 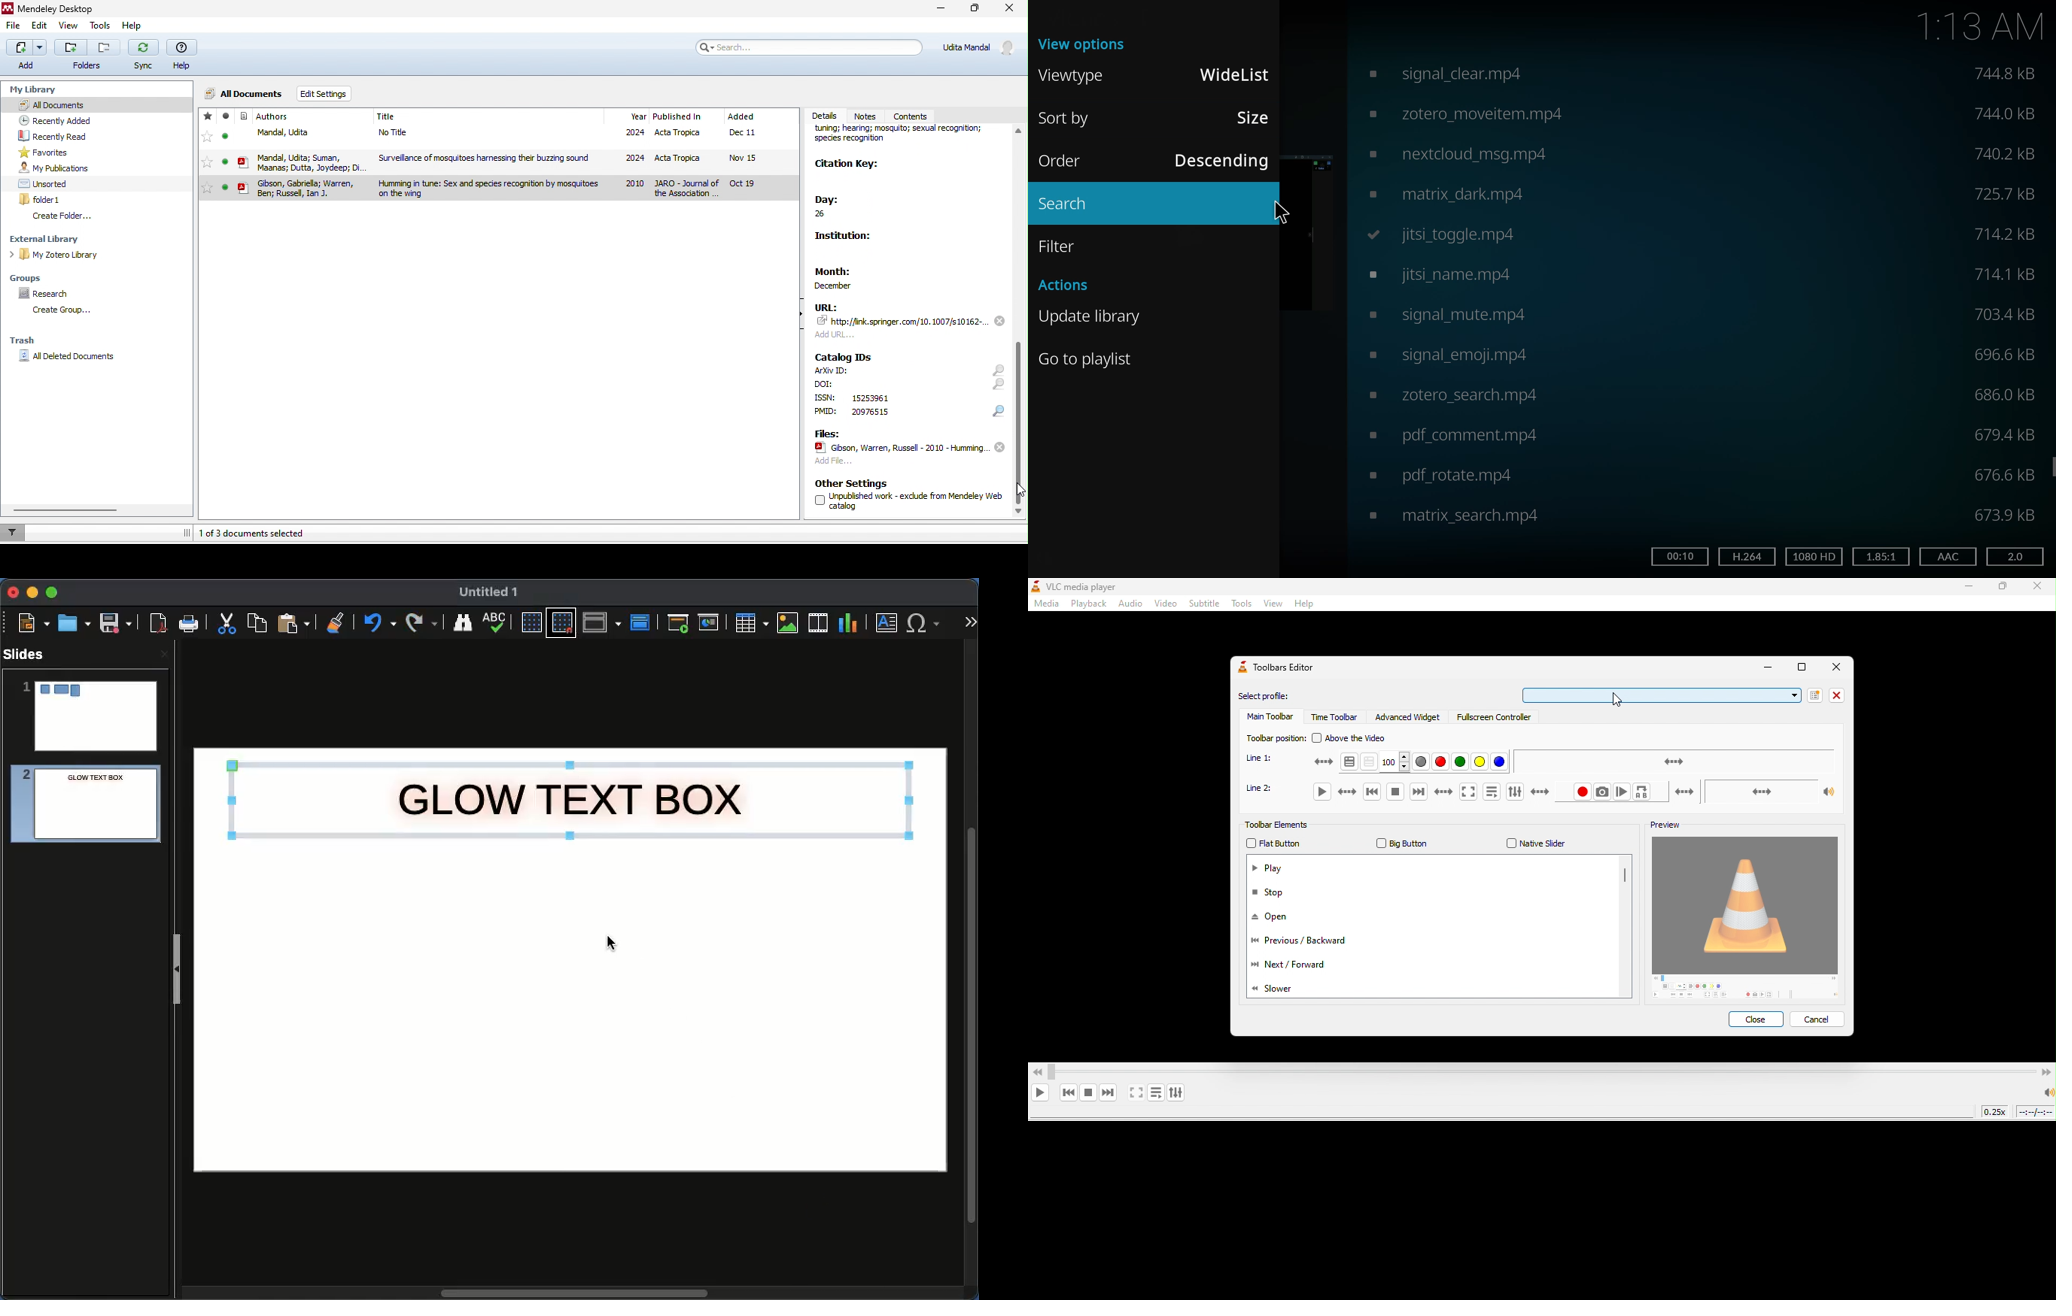 I want to click on Export as PDF, so click(x=158, y=624).